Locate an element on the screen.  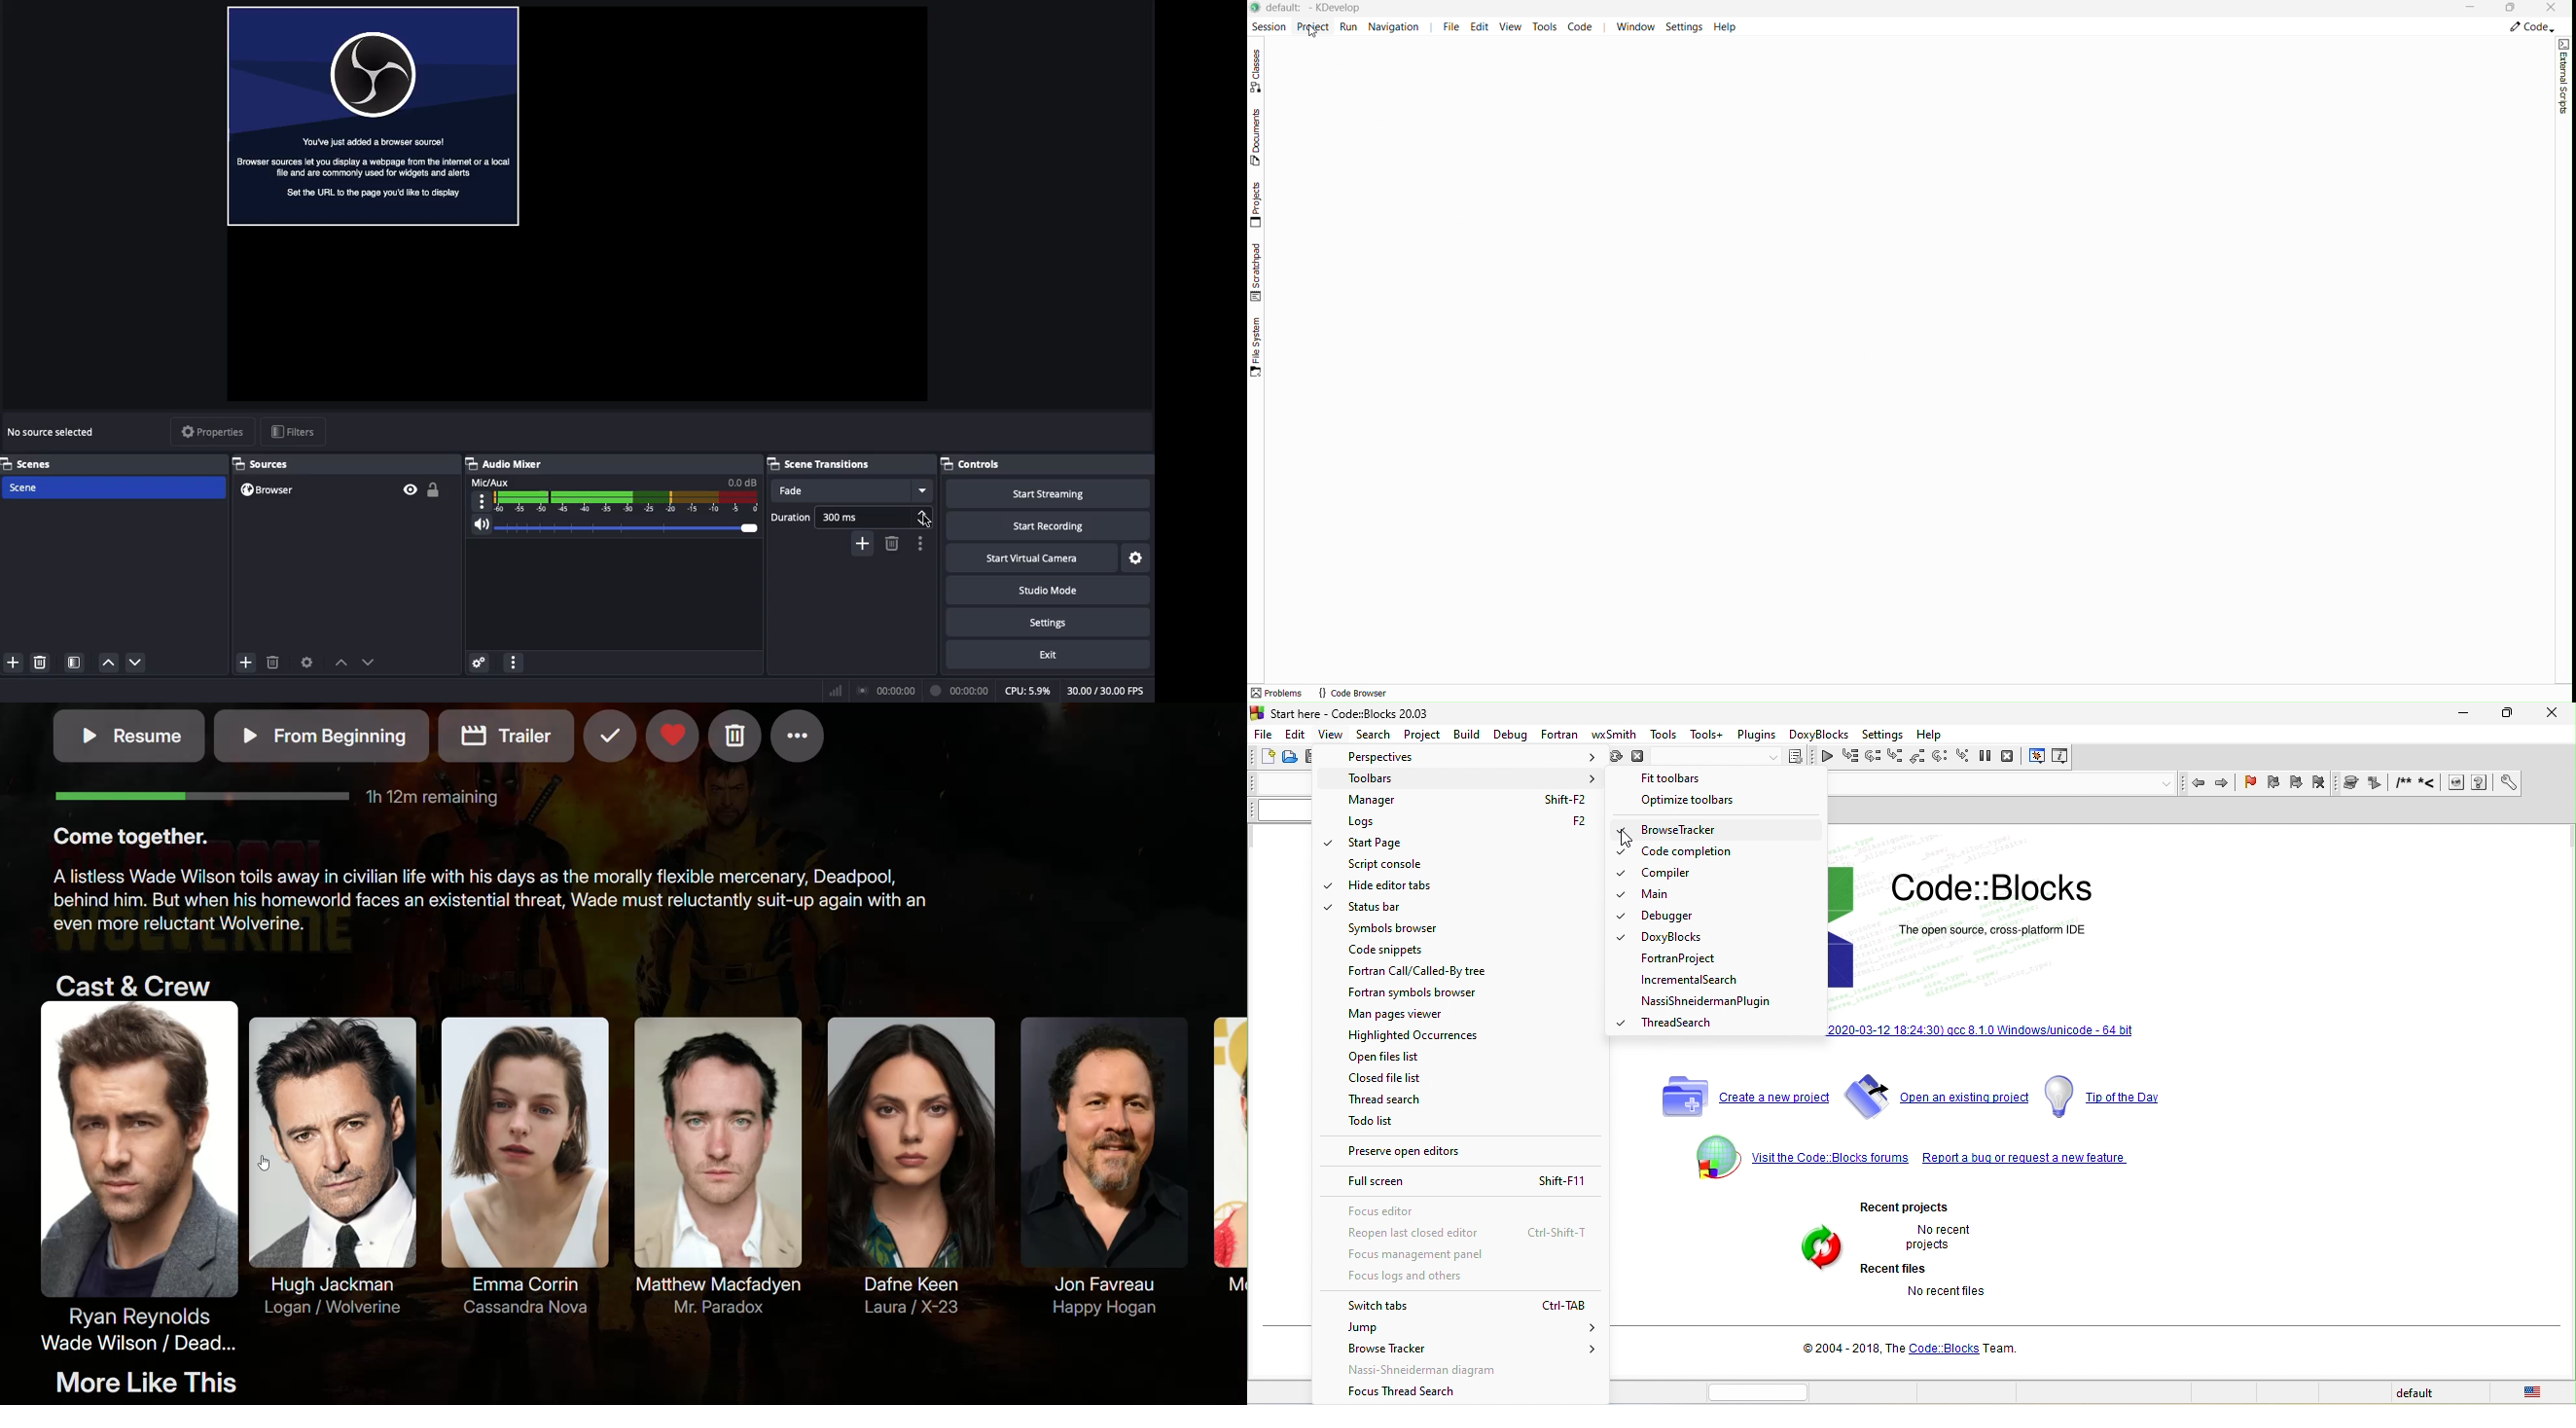
reopen last closed editor is located at coordinates (1468, 1234).